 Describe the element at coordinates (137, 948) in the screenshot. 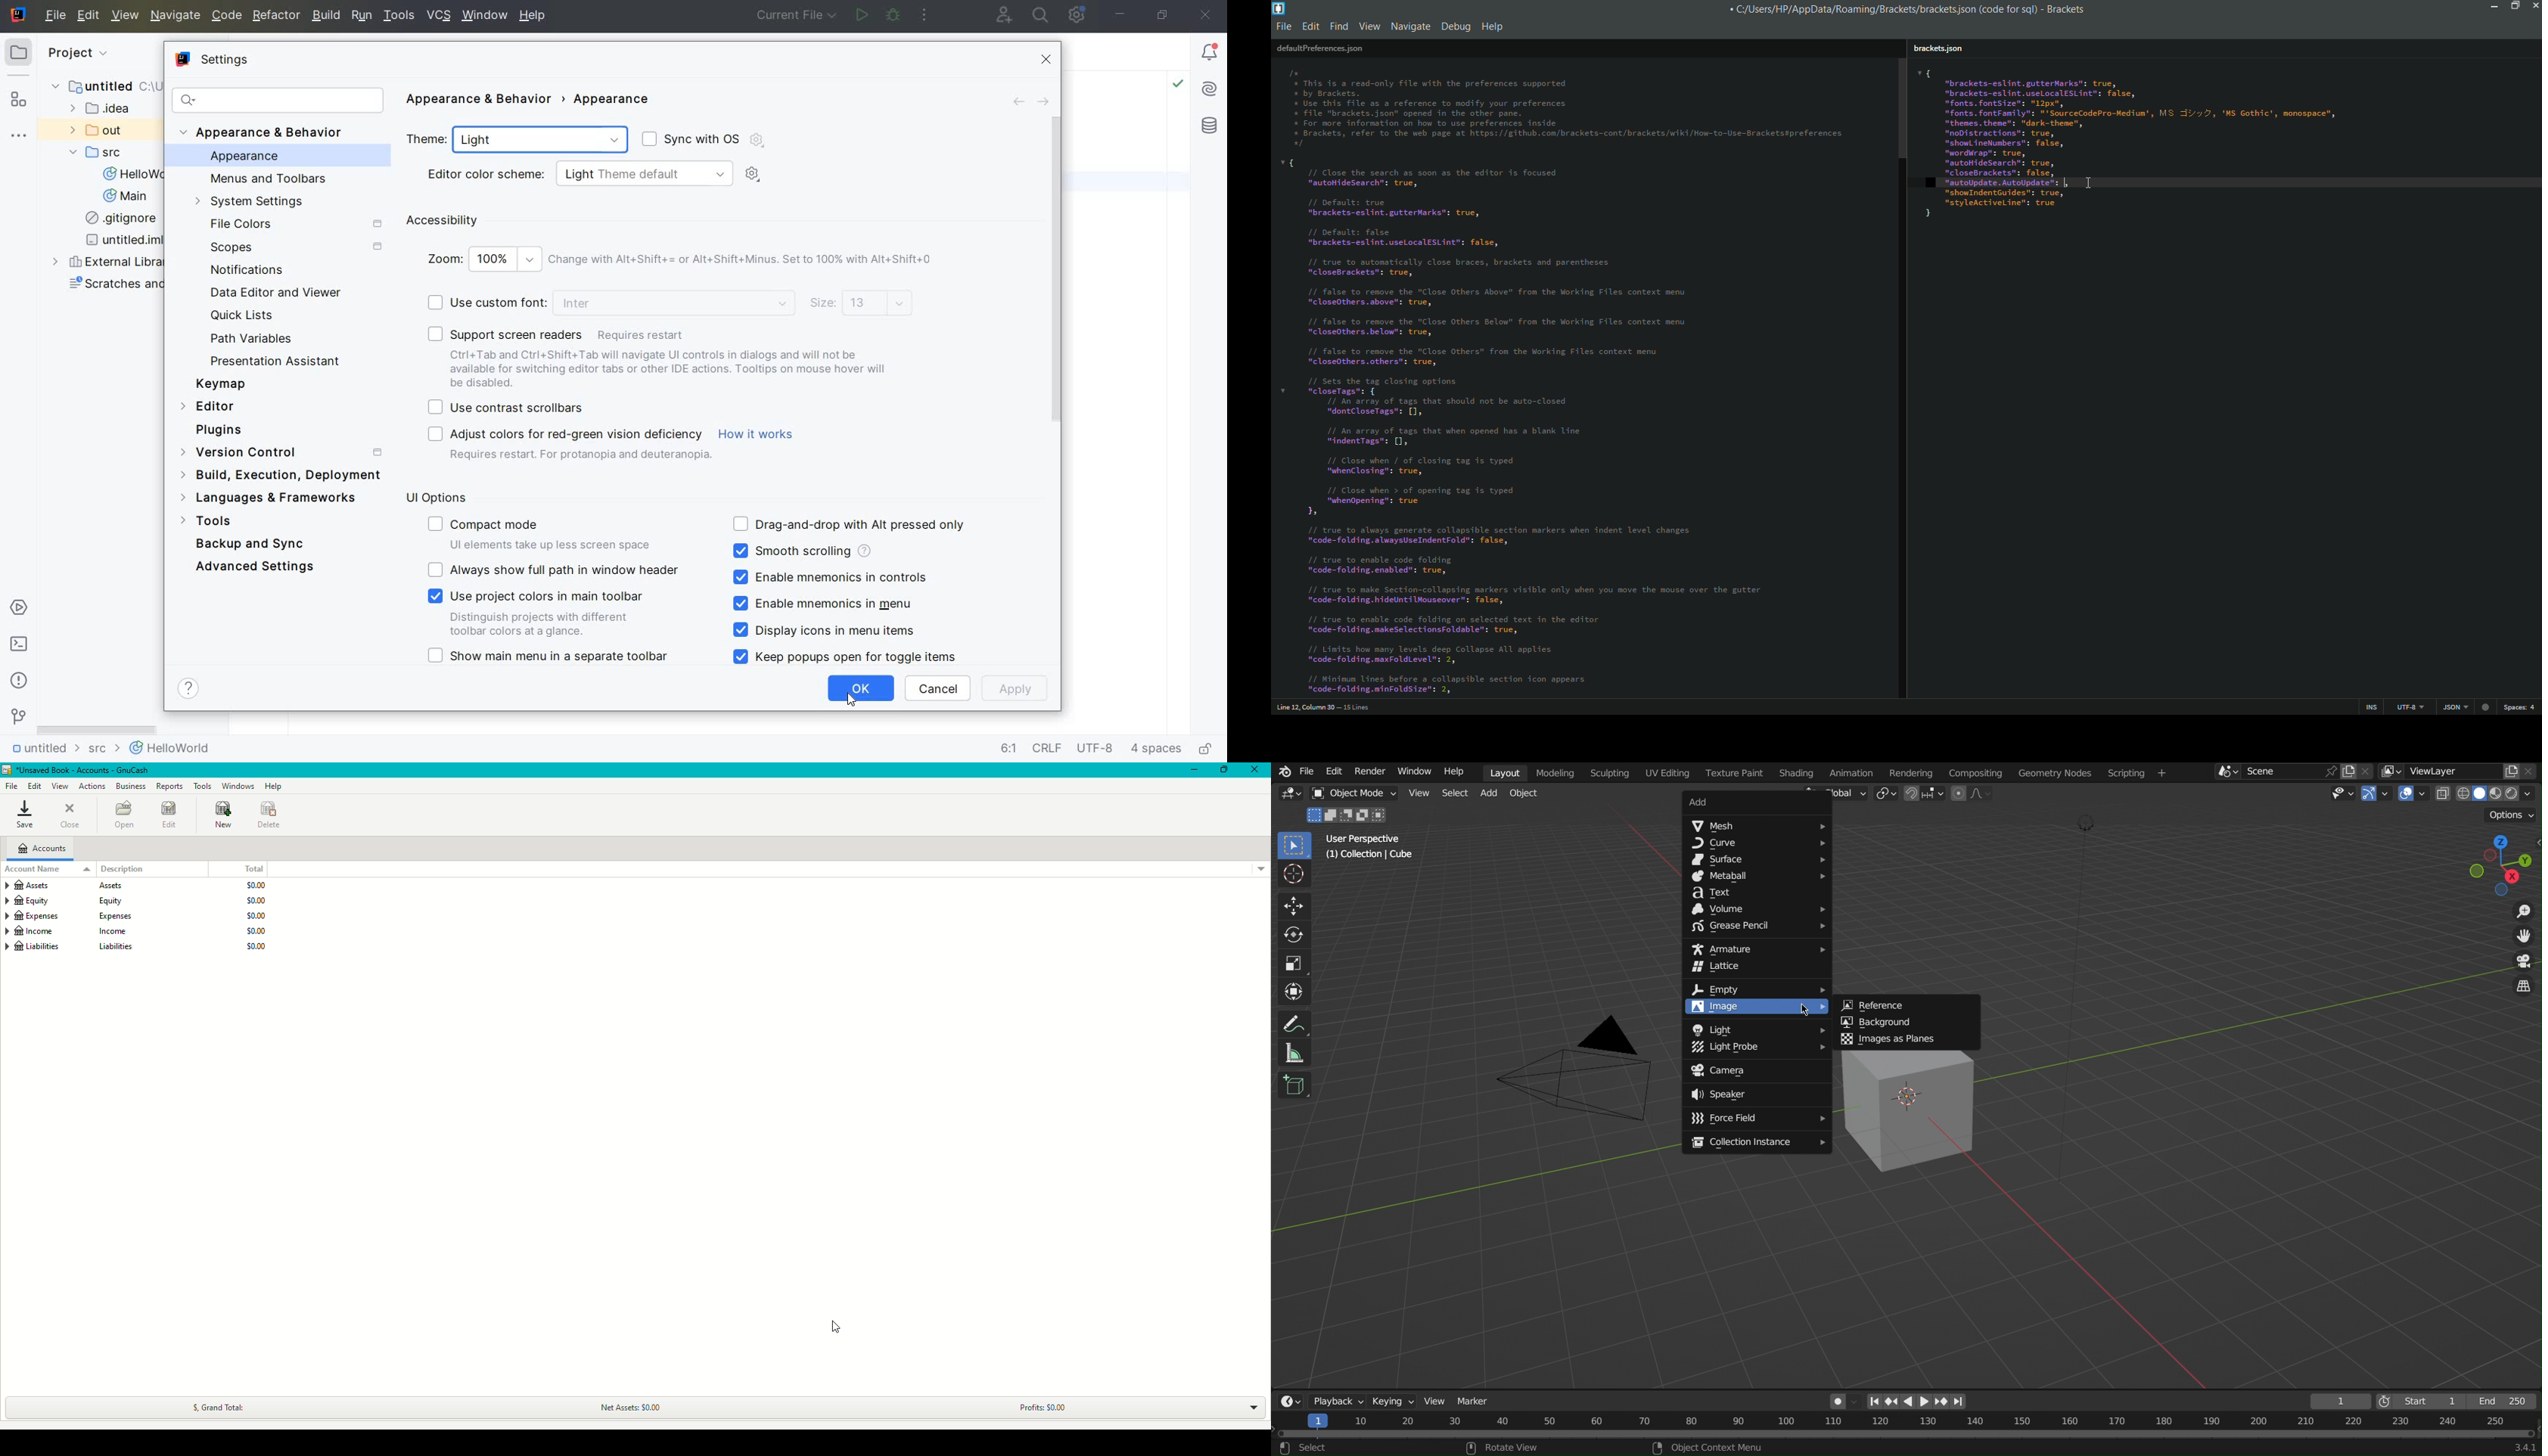

I see `Liabilities` at that location.